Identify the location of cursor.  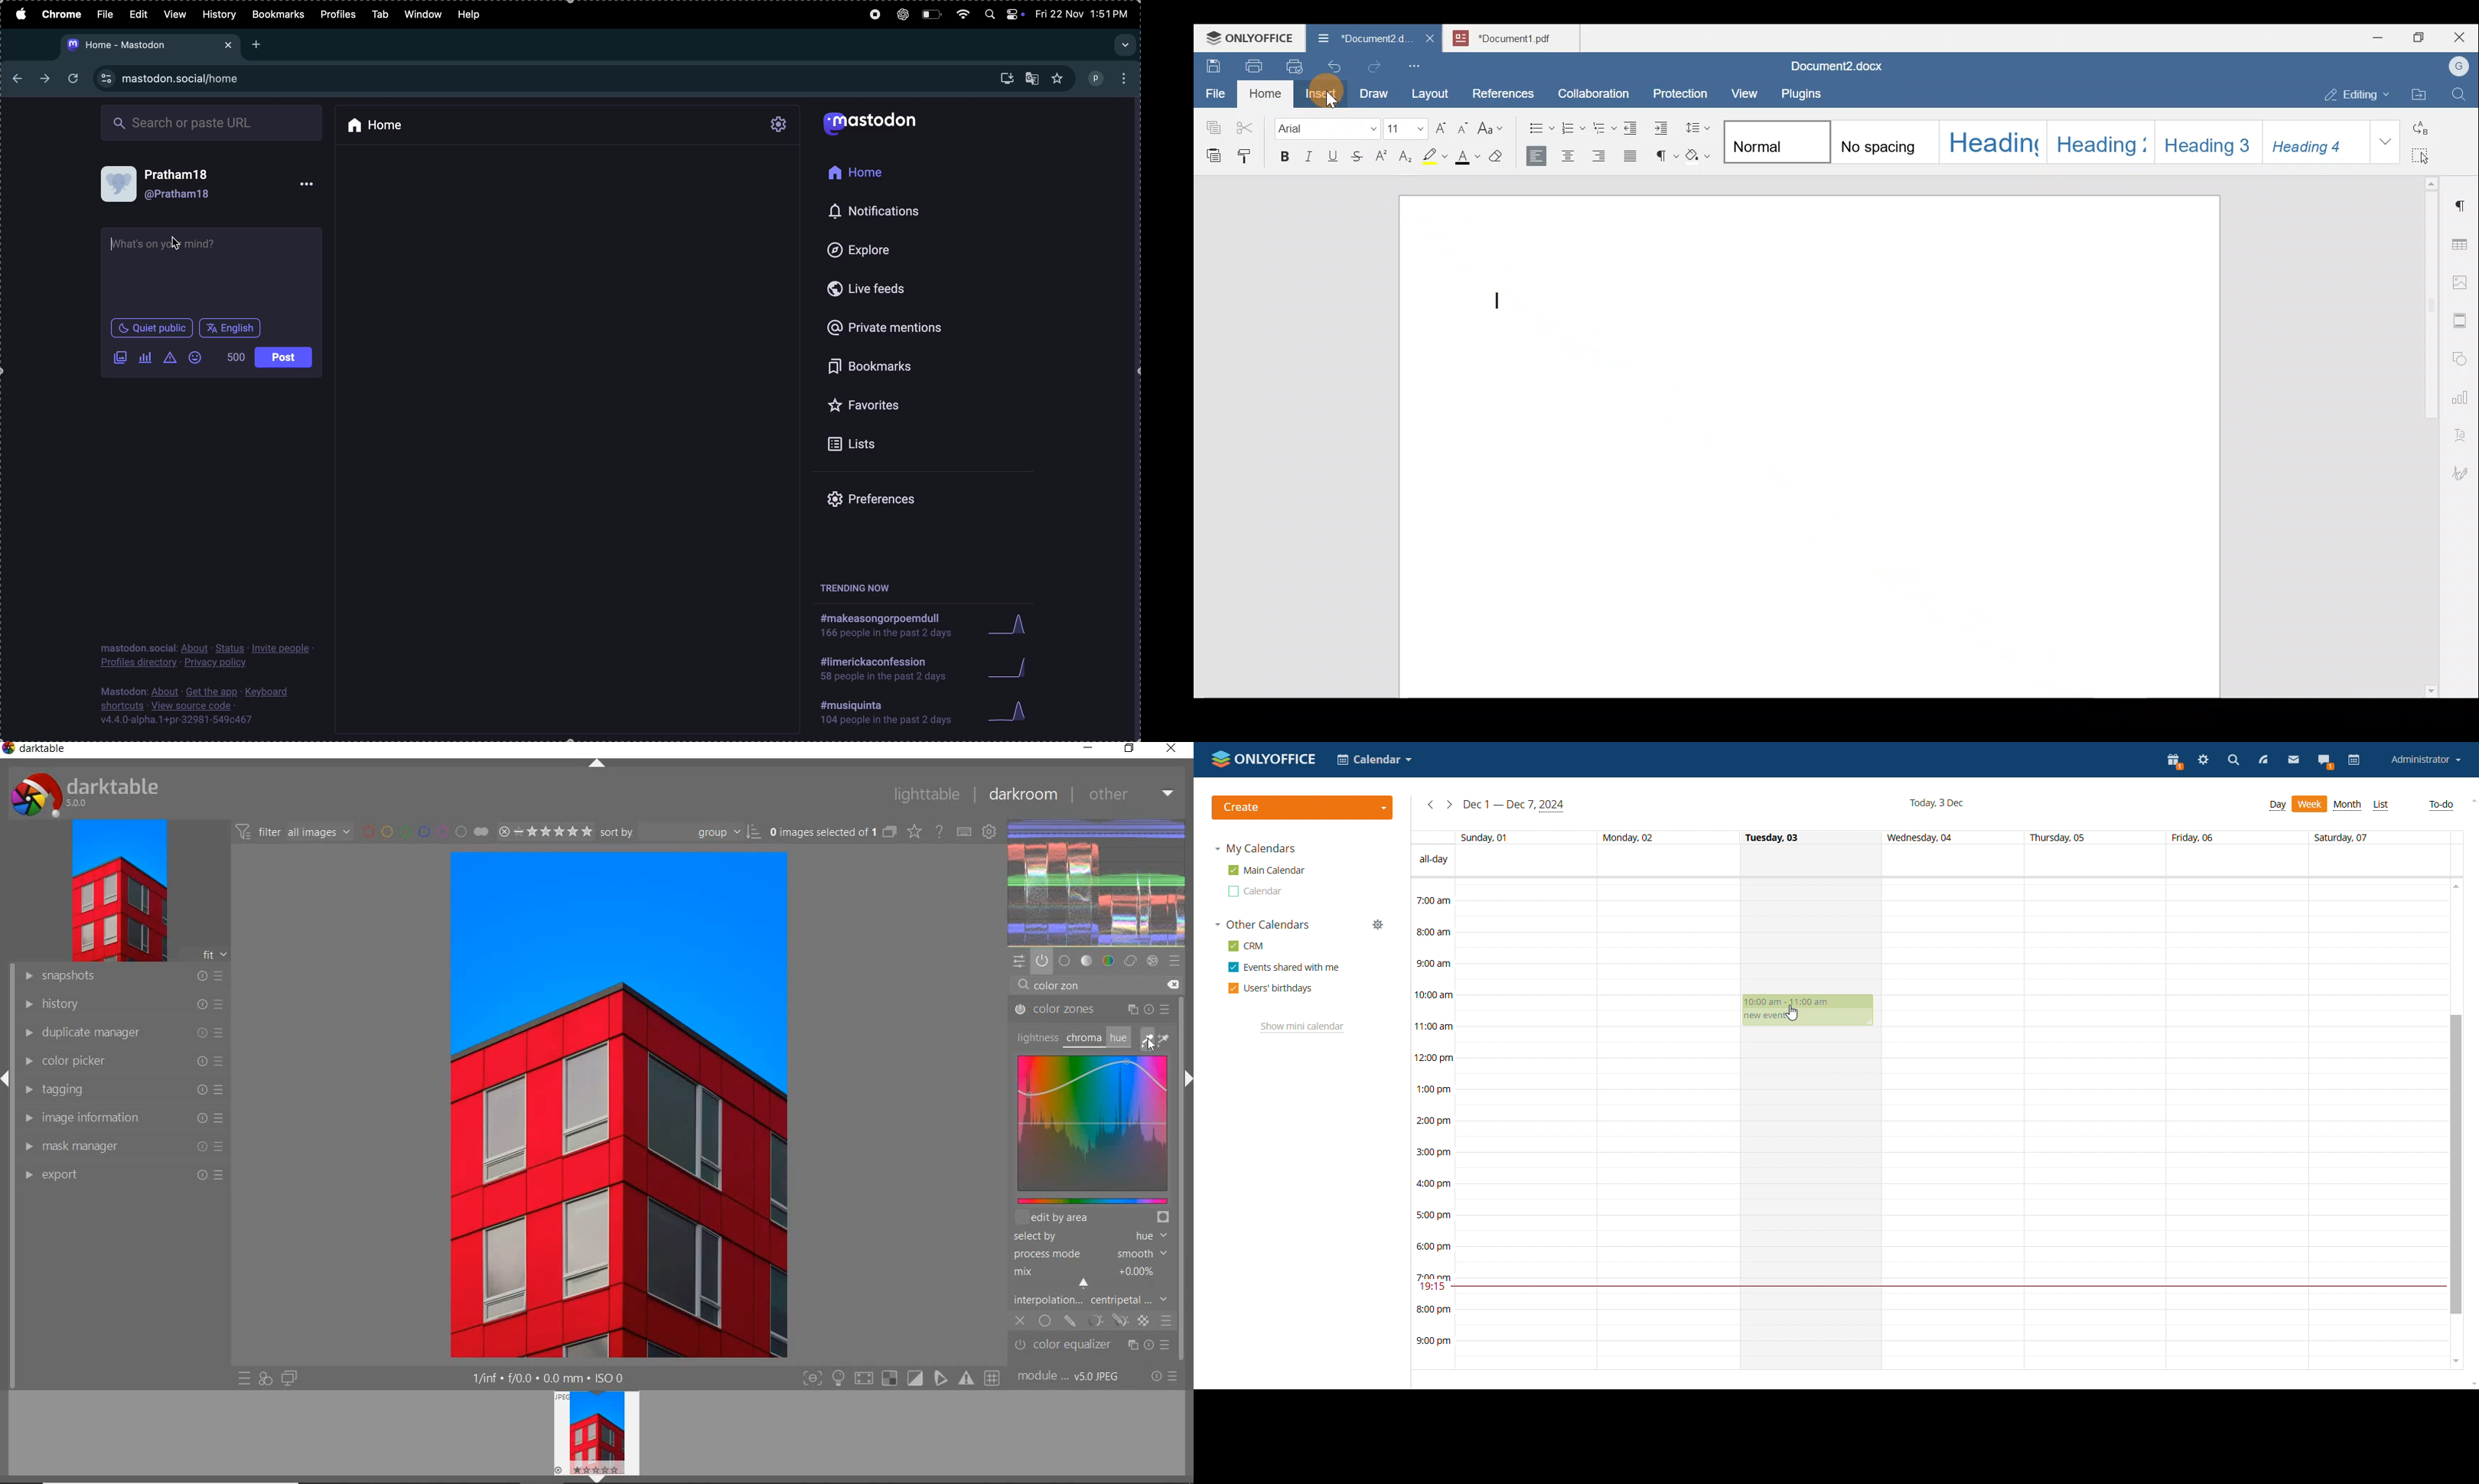
(176, 245).